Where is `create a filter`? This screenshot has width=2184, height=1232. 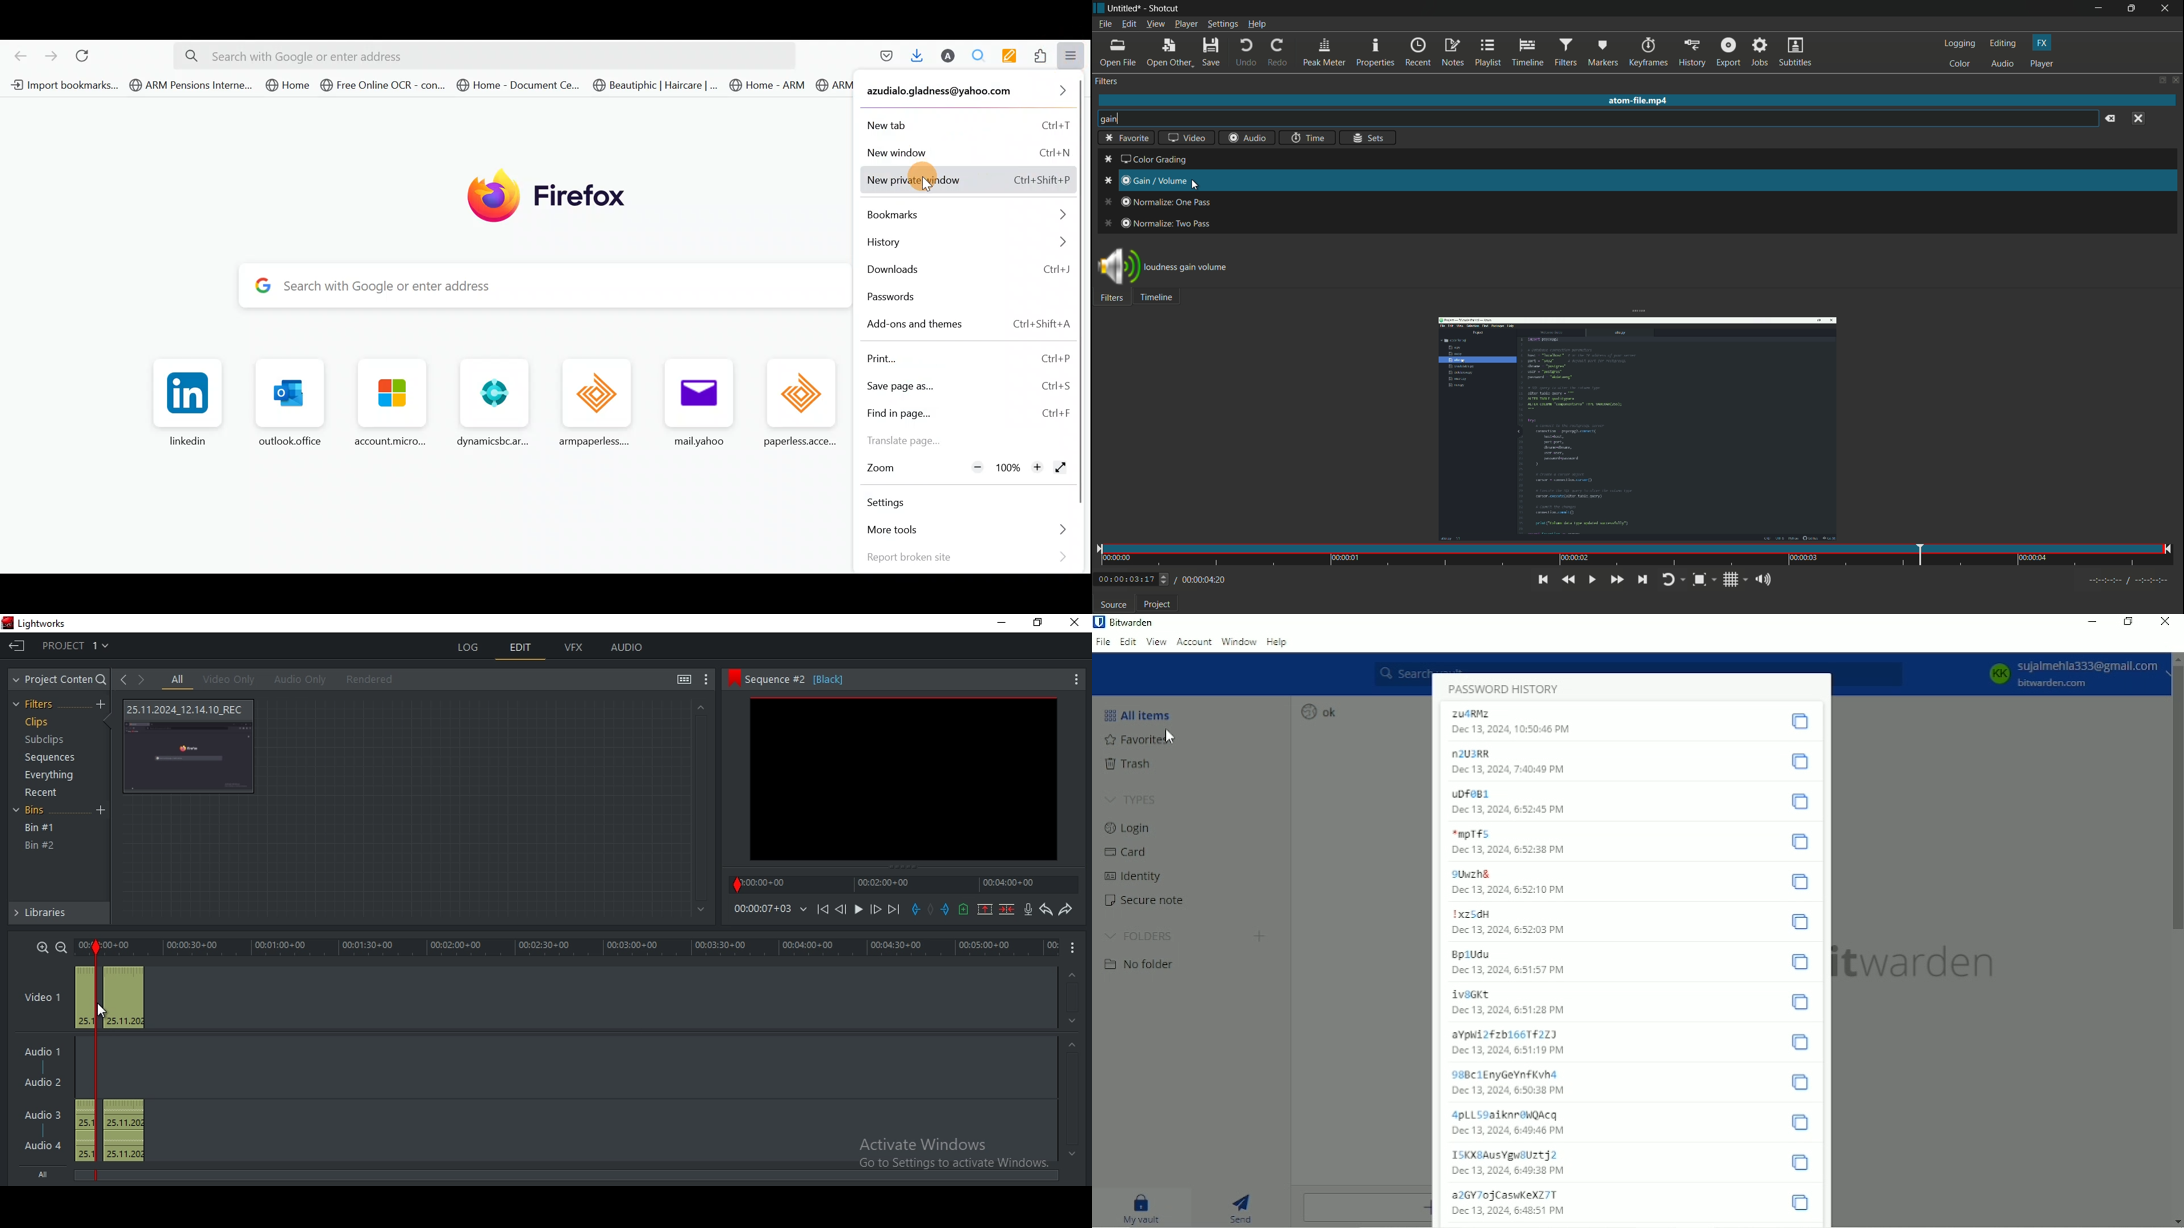 create a filter is located at coordinates (100, 705).